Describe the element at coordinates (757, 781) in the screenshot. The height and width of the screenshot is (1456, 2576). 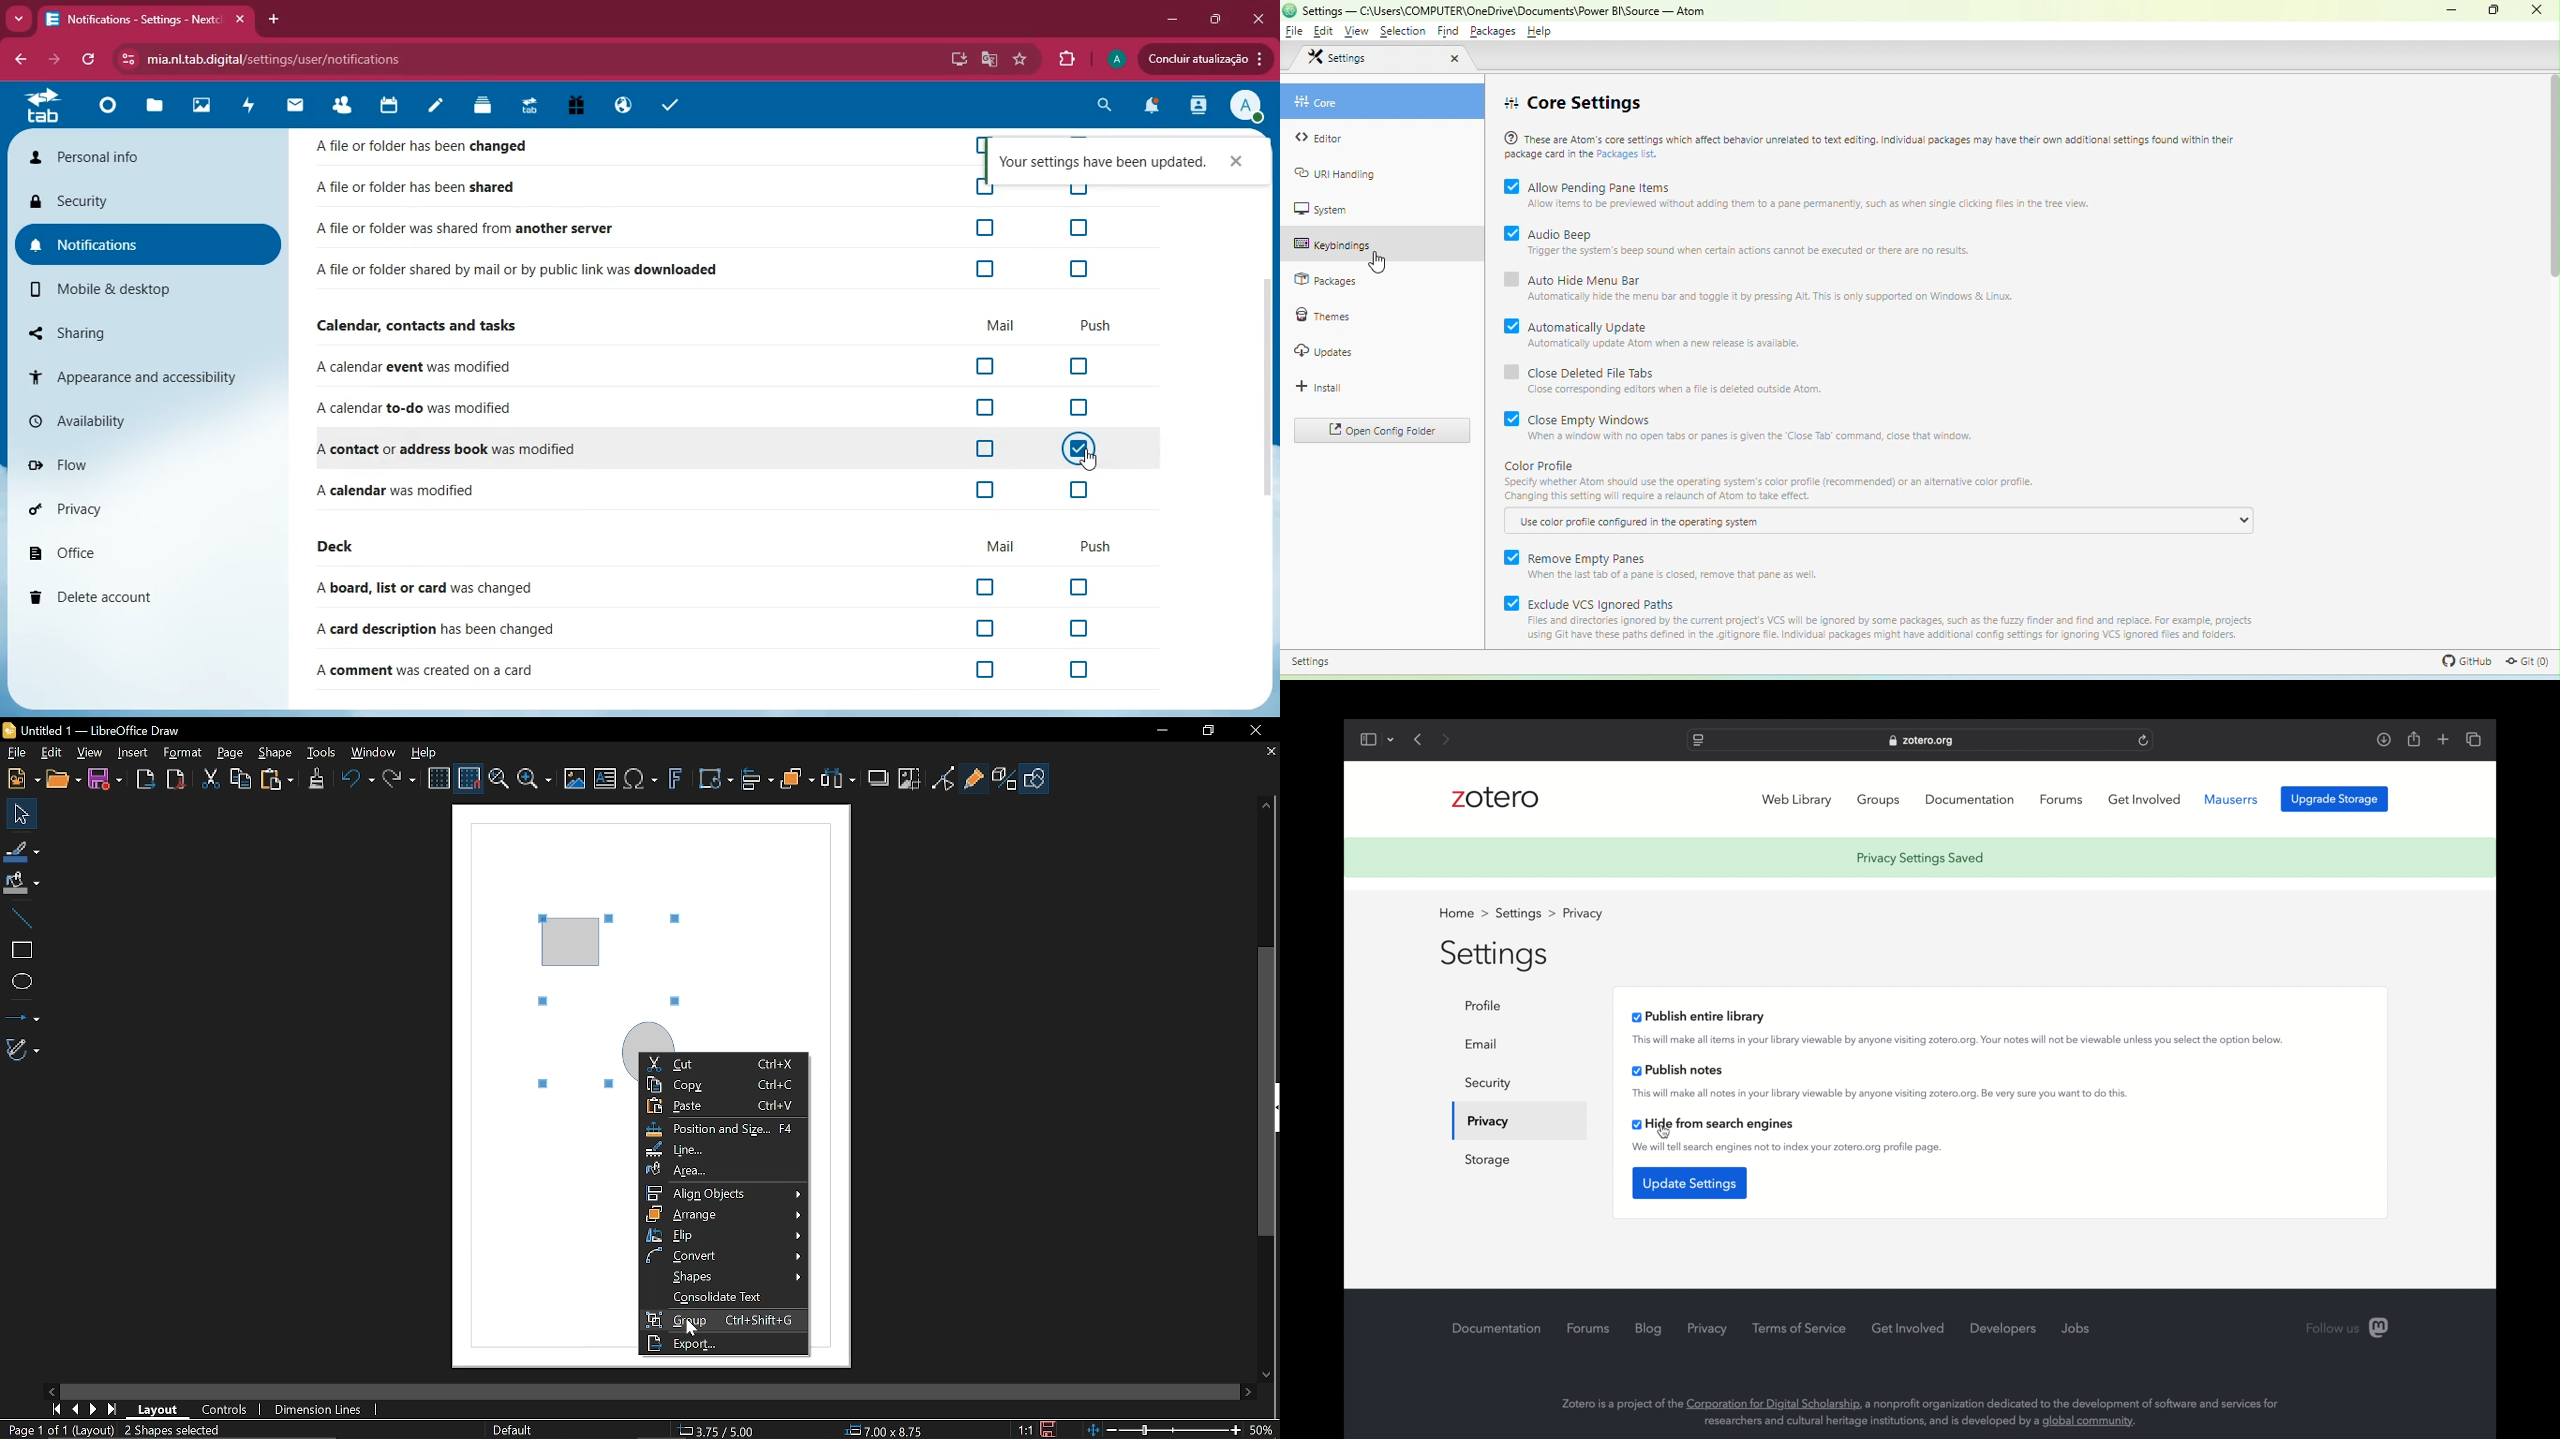
I see `Align` at that location.